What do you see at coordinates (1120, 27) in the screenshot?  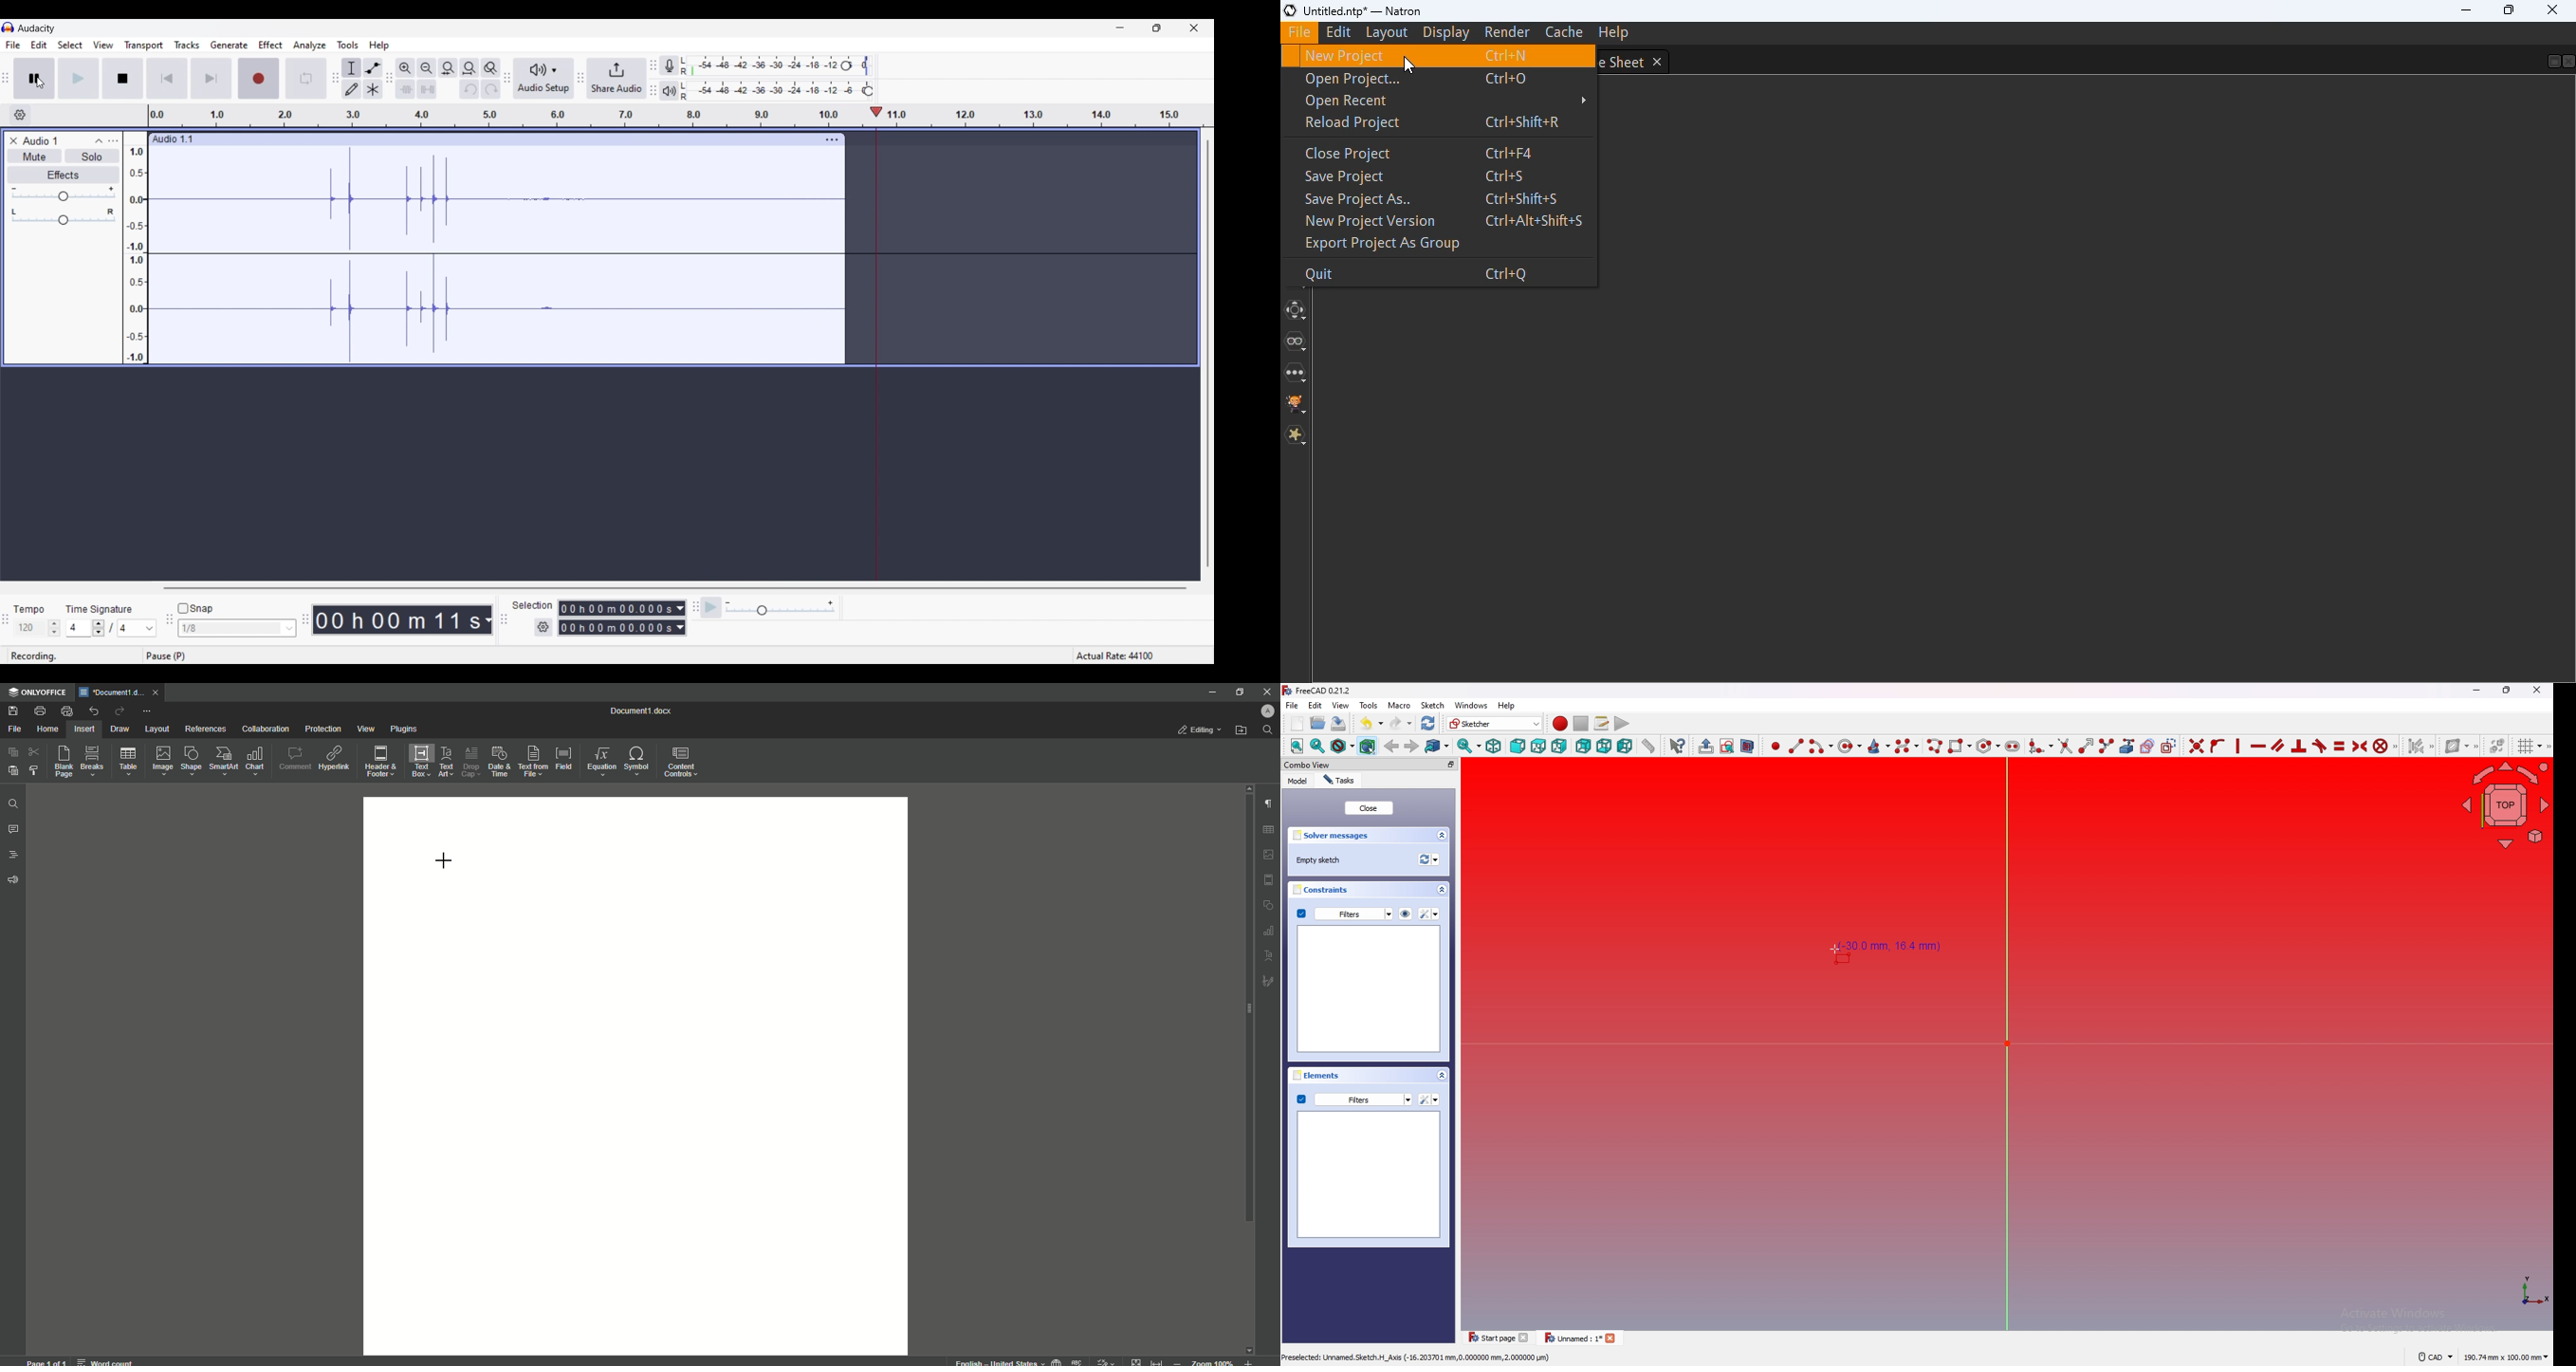 I see `Minimize` at bounding box center [1120, 27].